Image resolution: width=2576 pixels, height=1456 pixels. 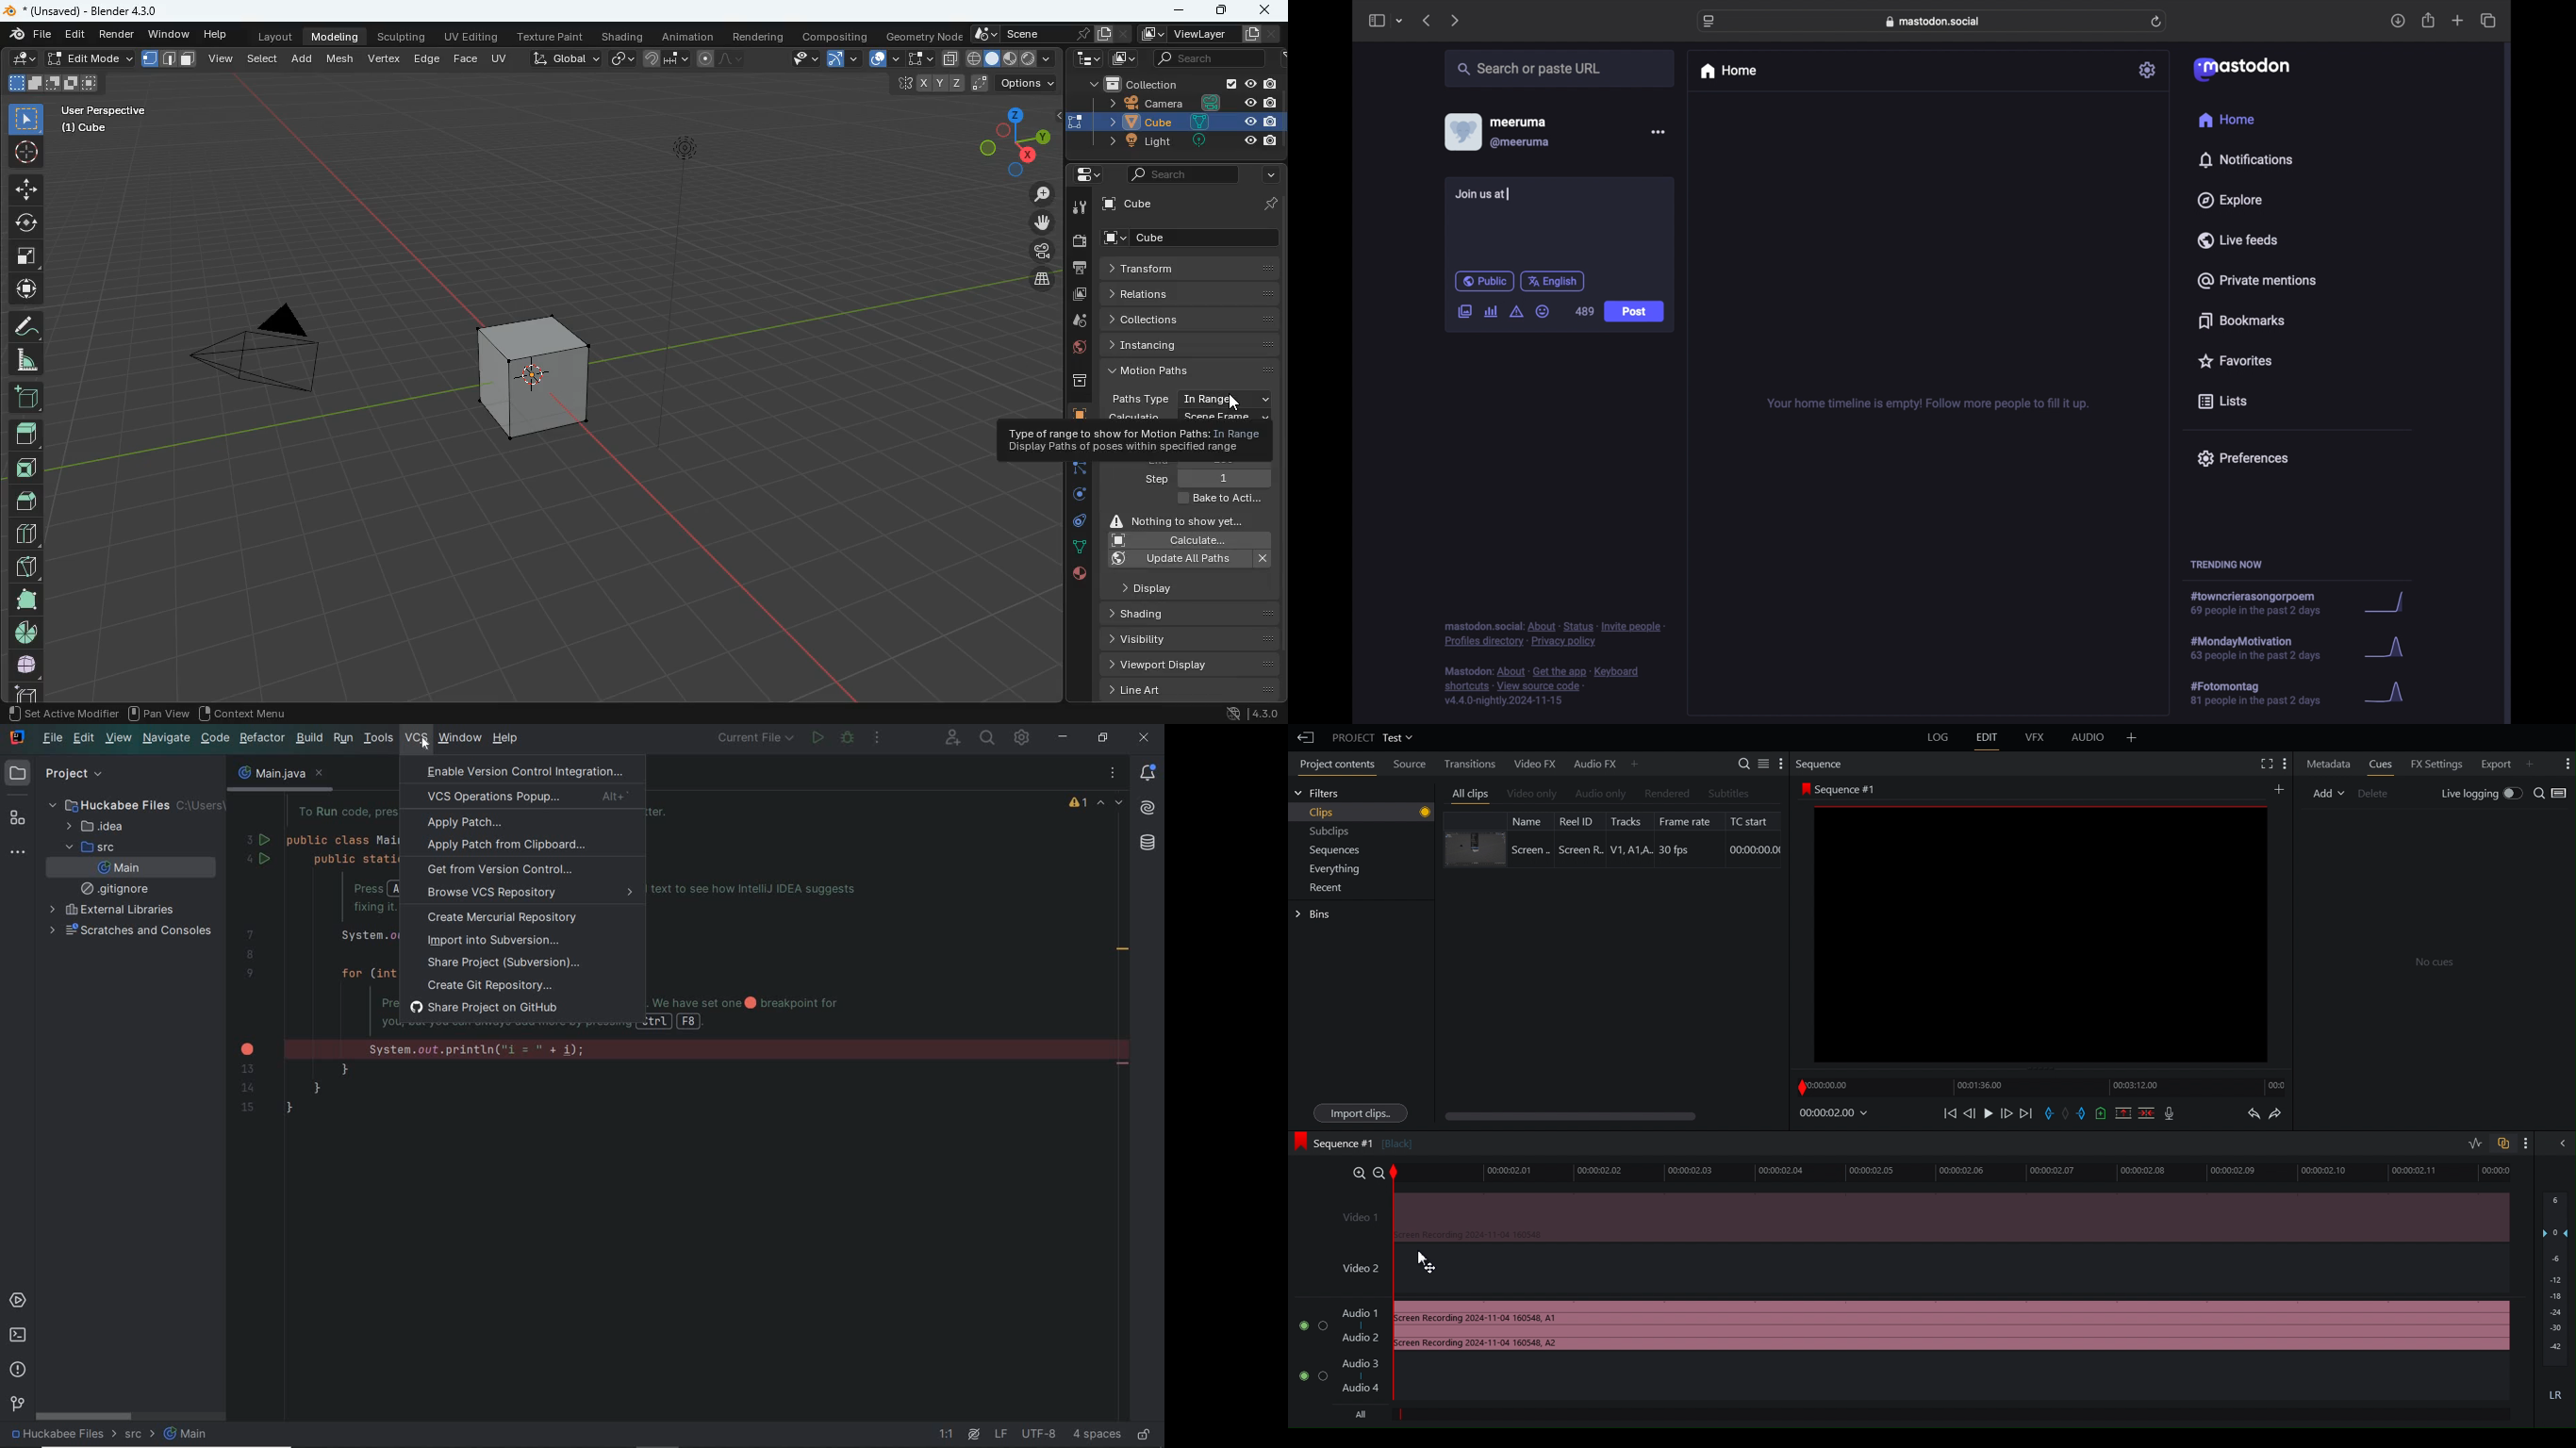 I want to click on Log, so click(x=1935, y=739).